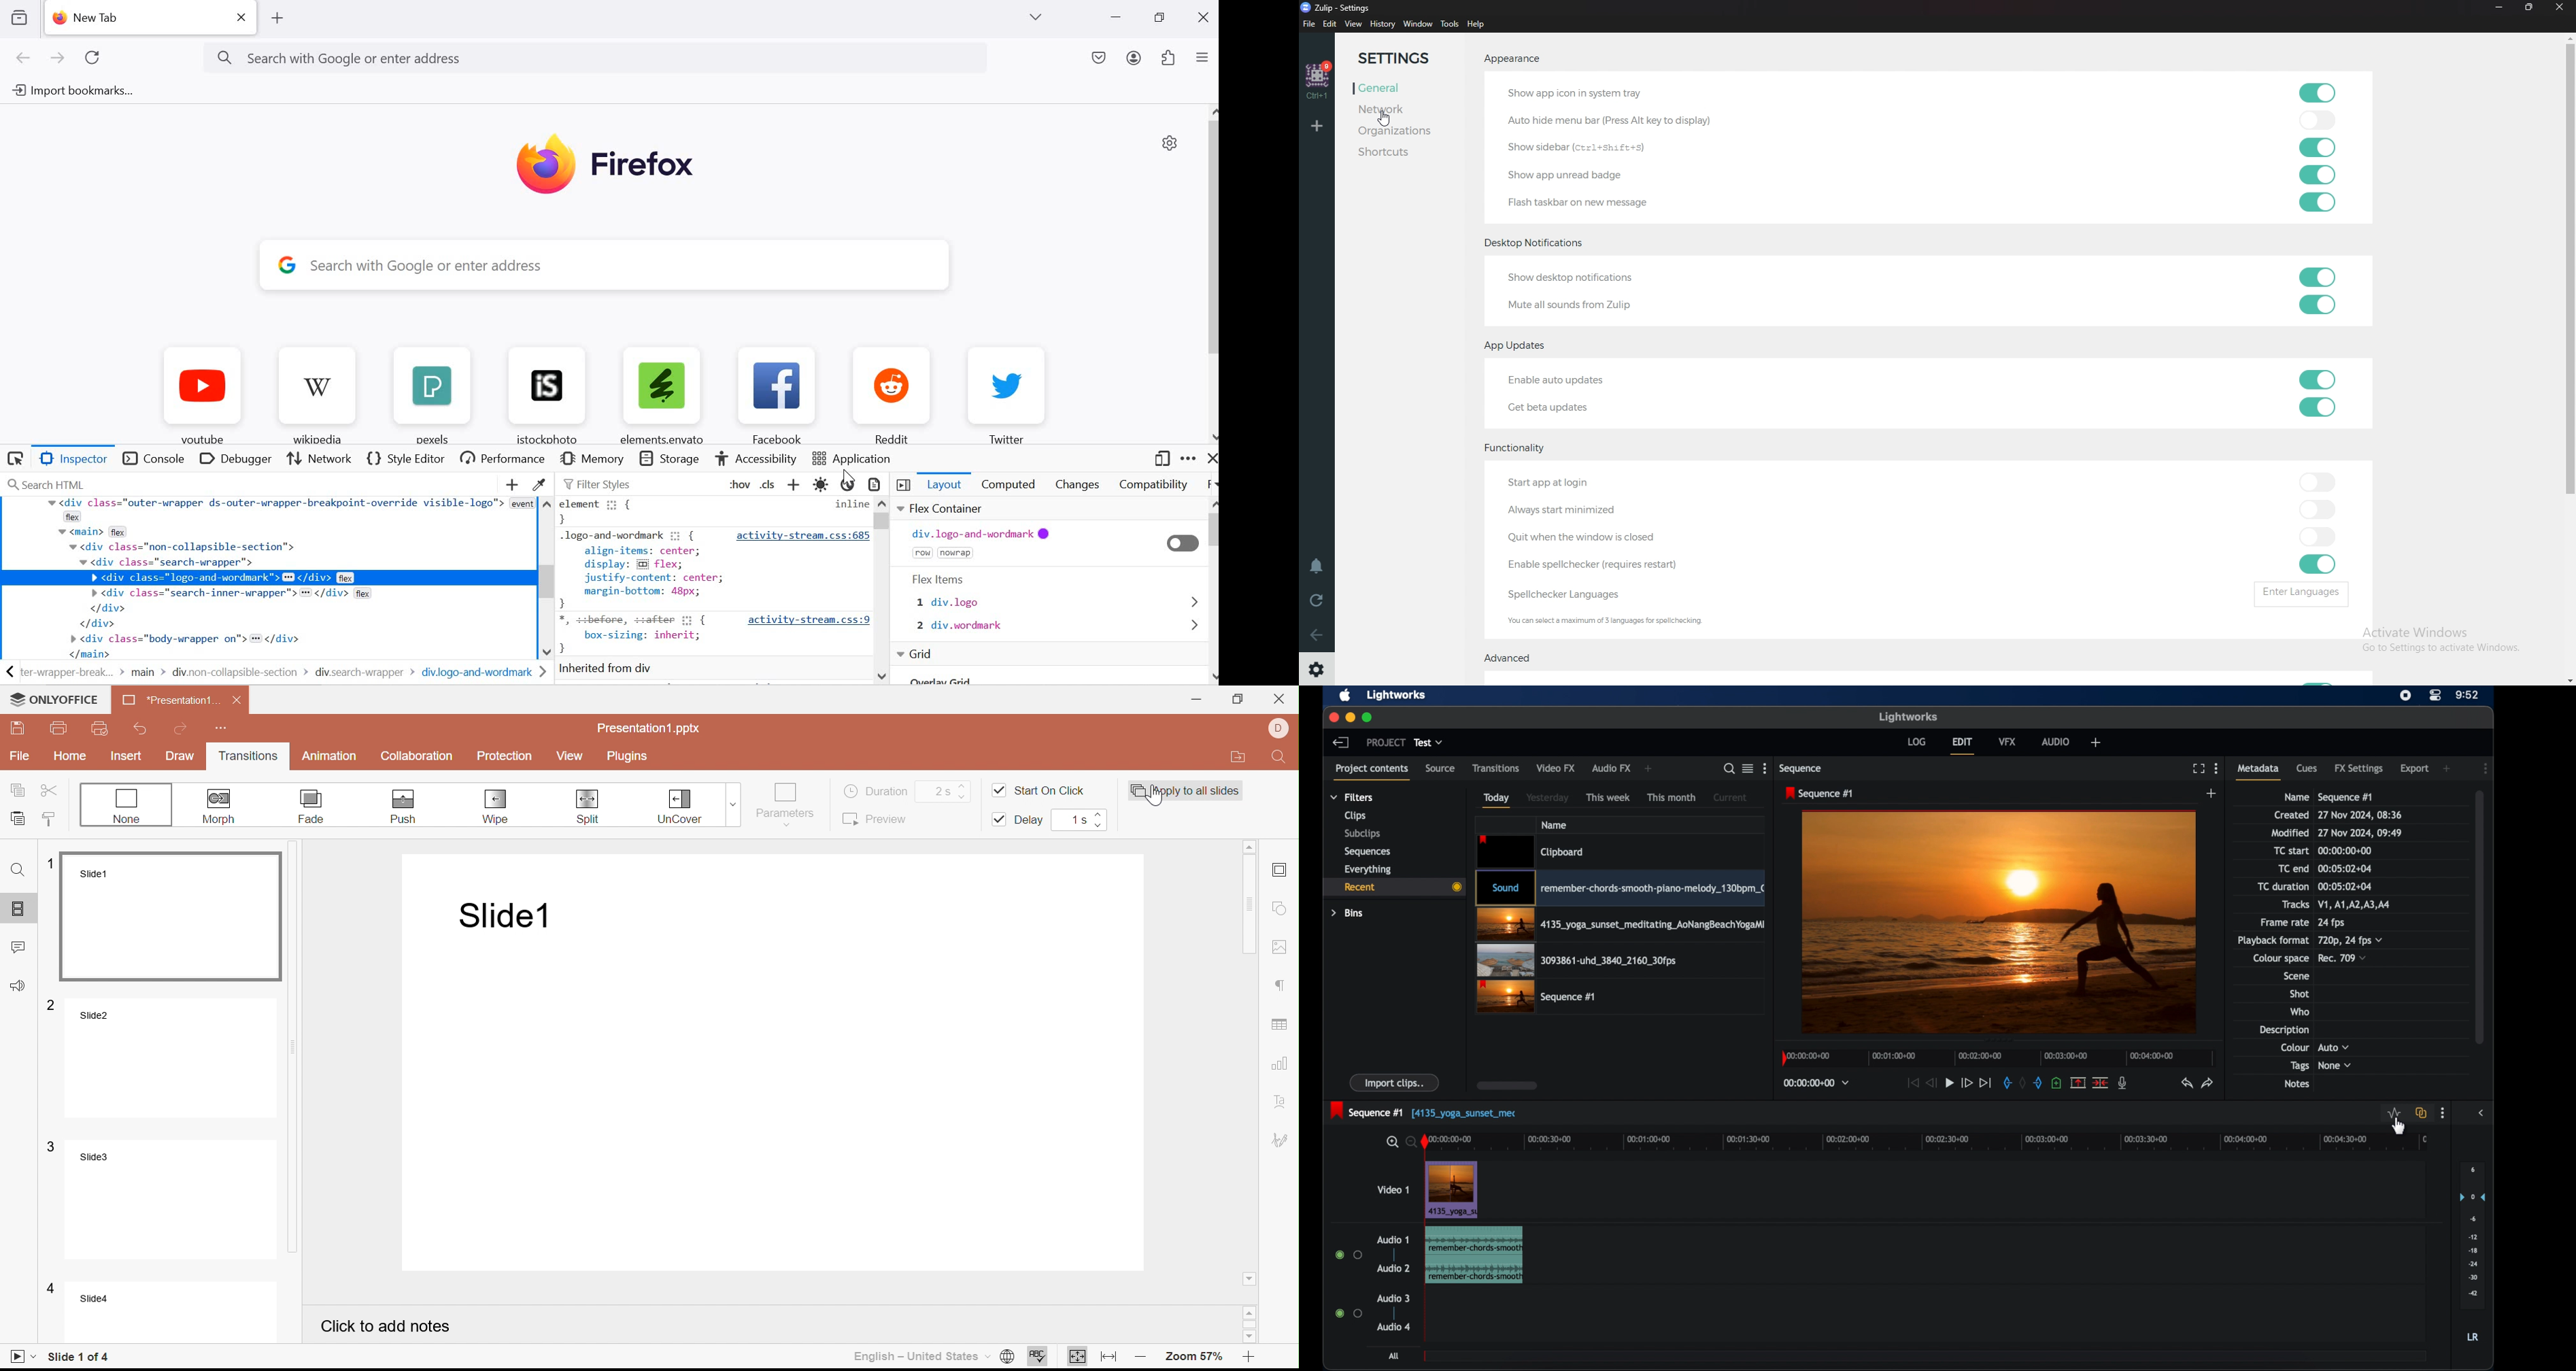 This screenshot has height=1372, width=2576. I want to click on add, so click(2448, 768).